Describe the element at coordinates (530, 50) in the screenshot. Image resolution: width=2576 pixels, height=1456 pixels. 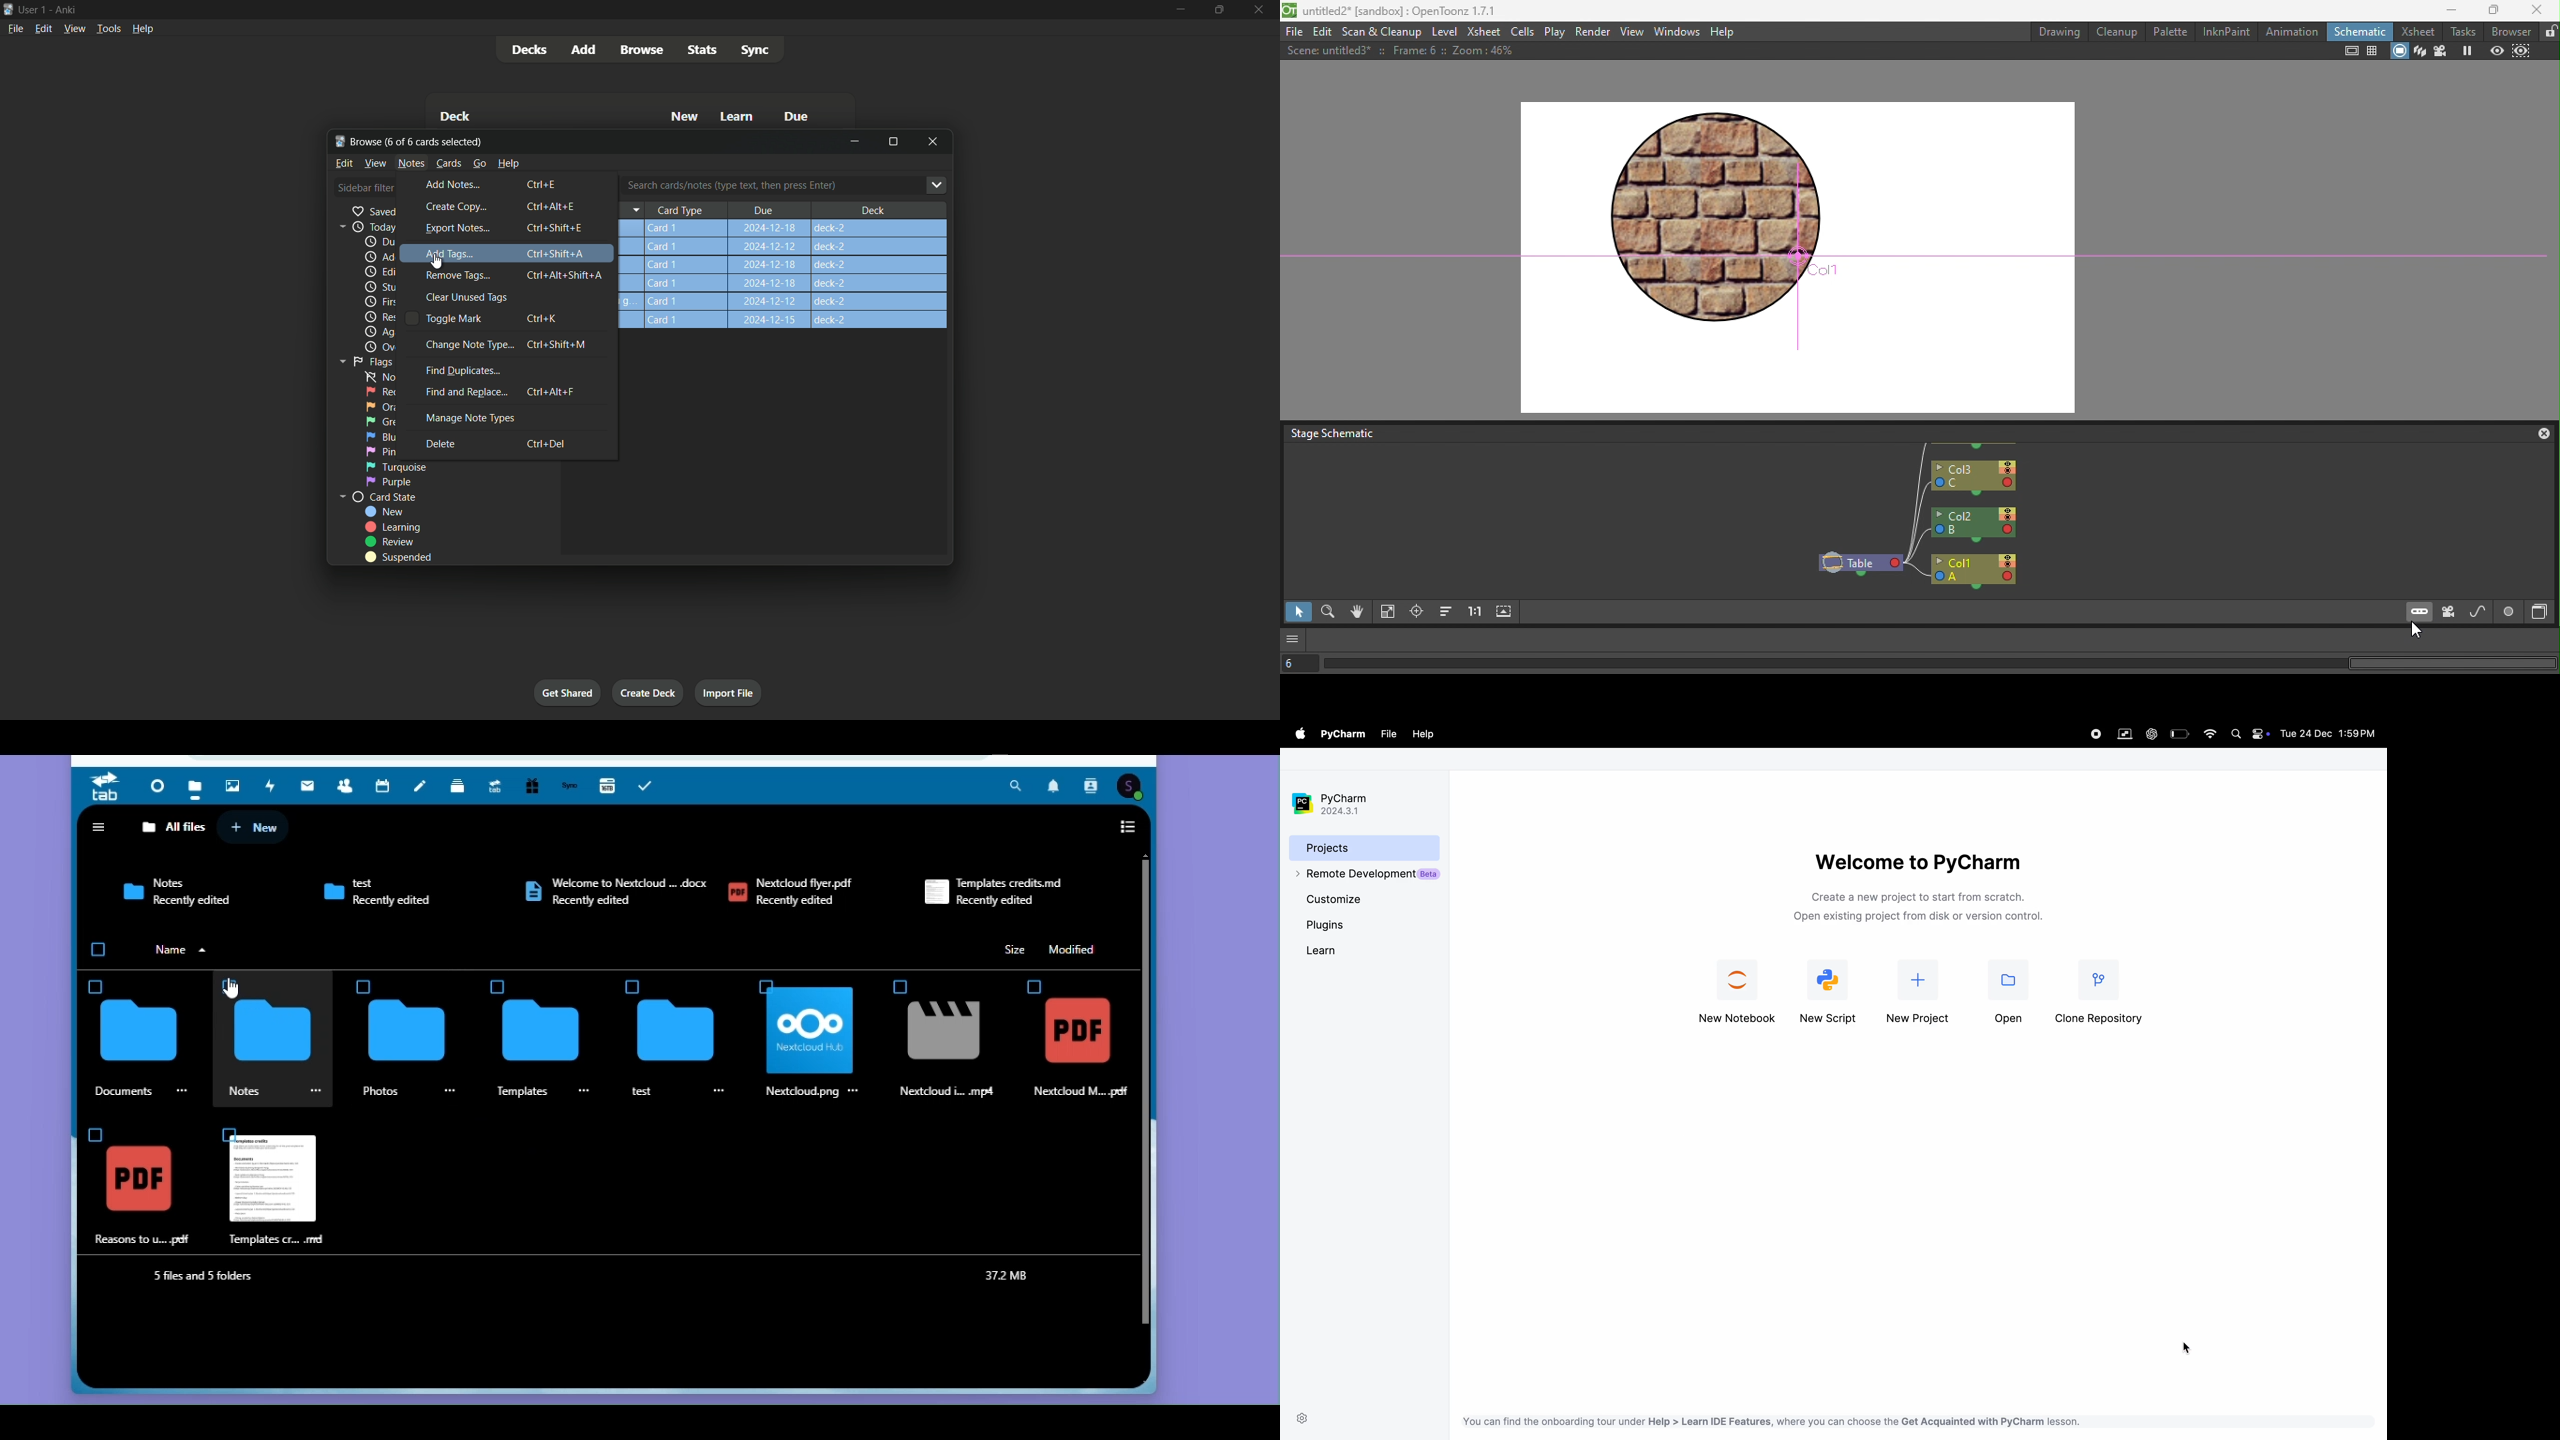
I see `Decks` at that location.